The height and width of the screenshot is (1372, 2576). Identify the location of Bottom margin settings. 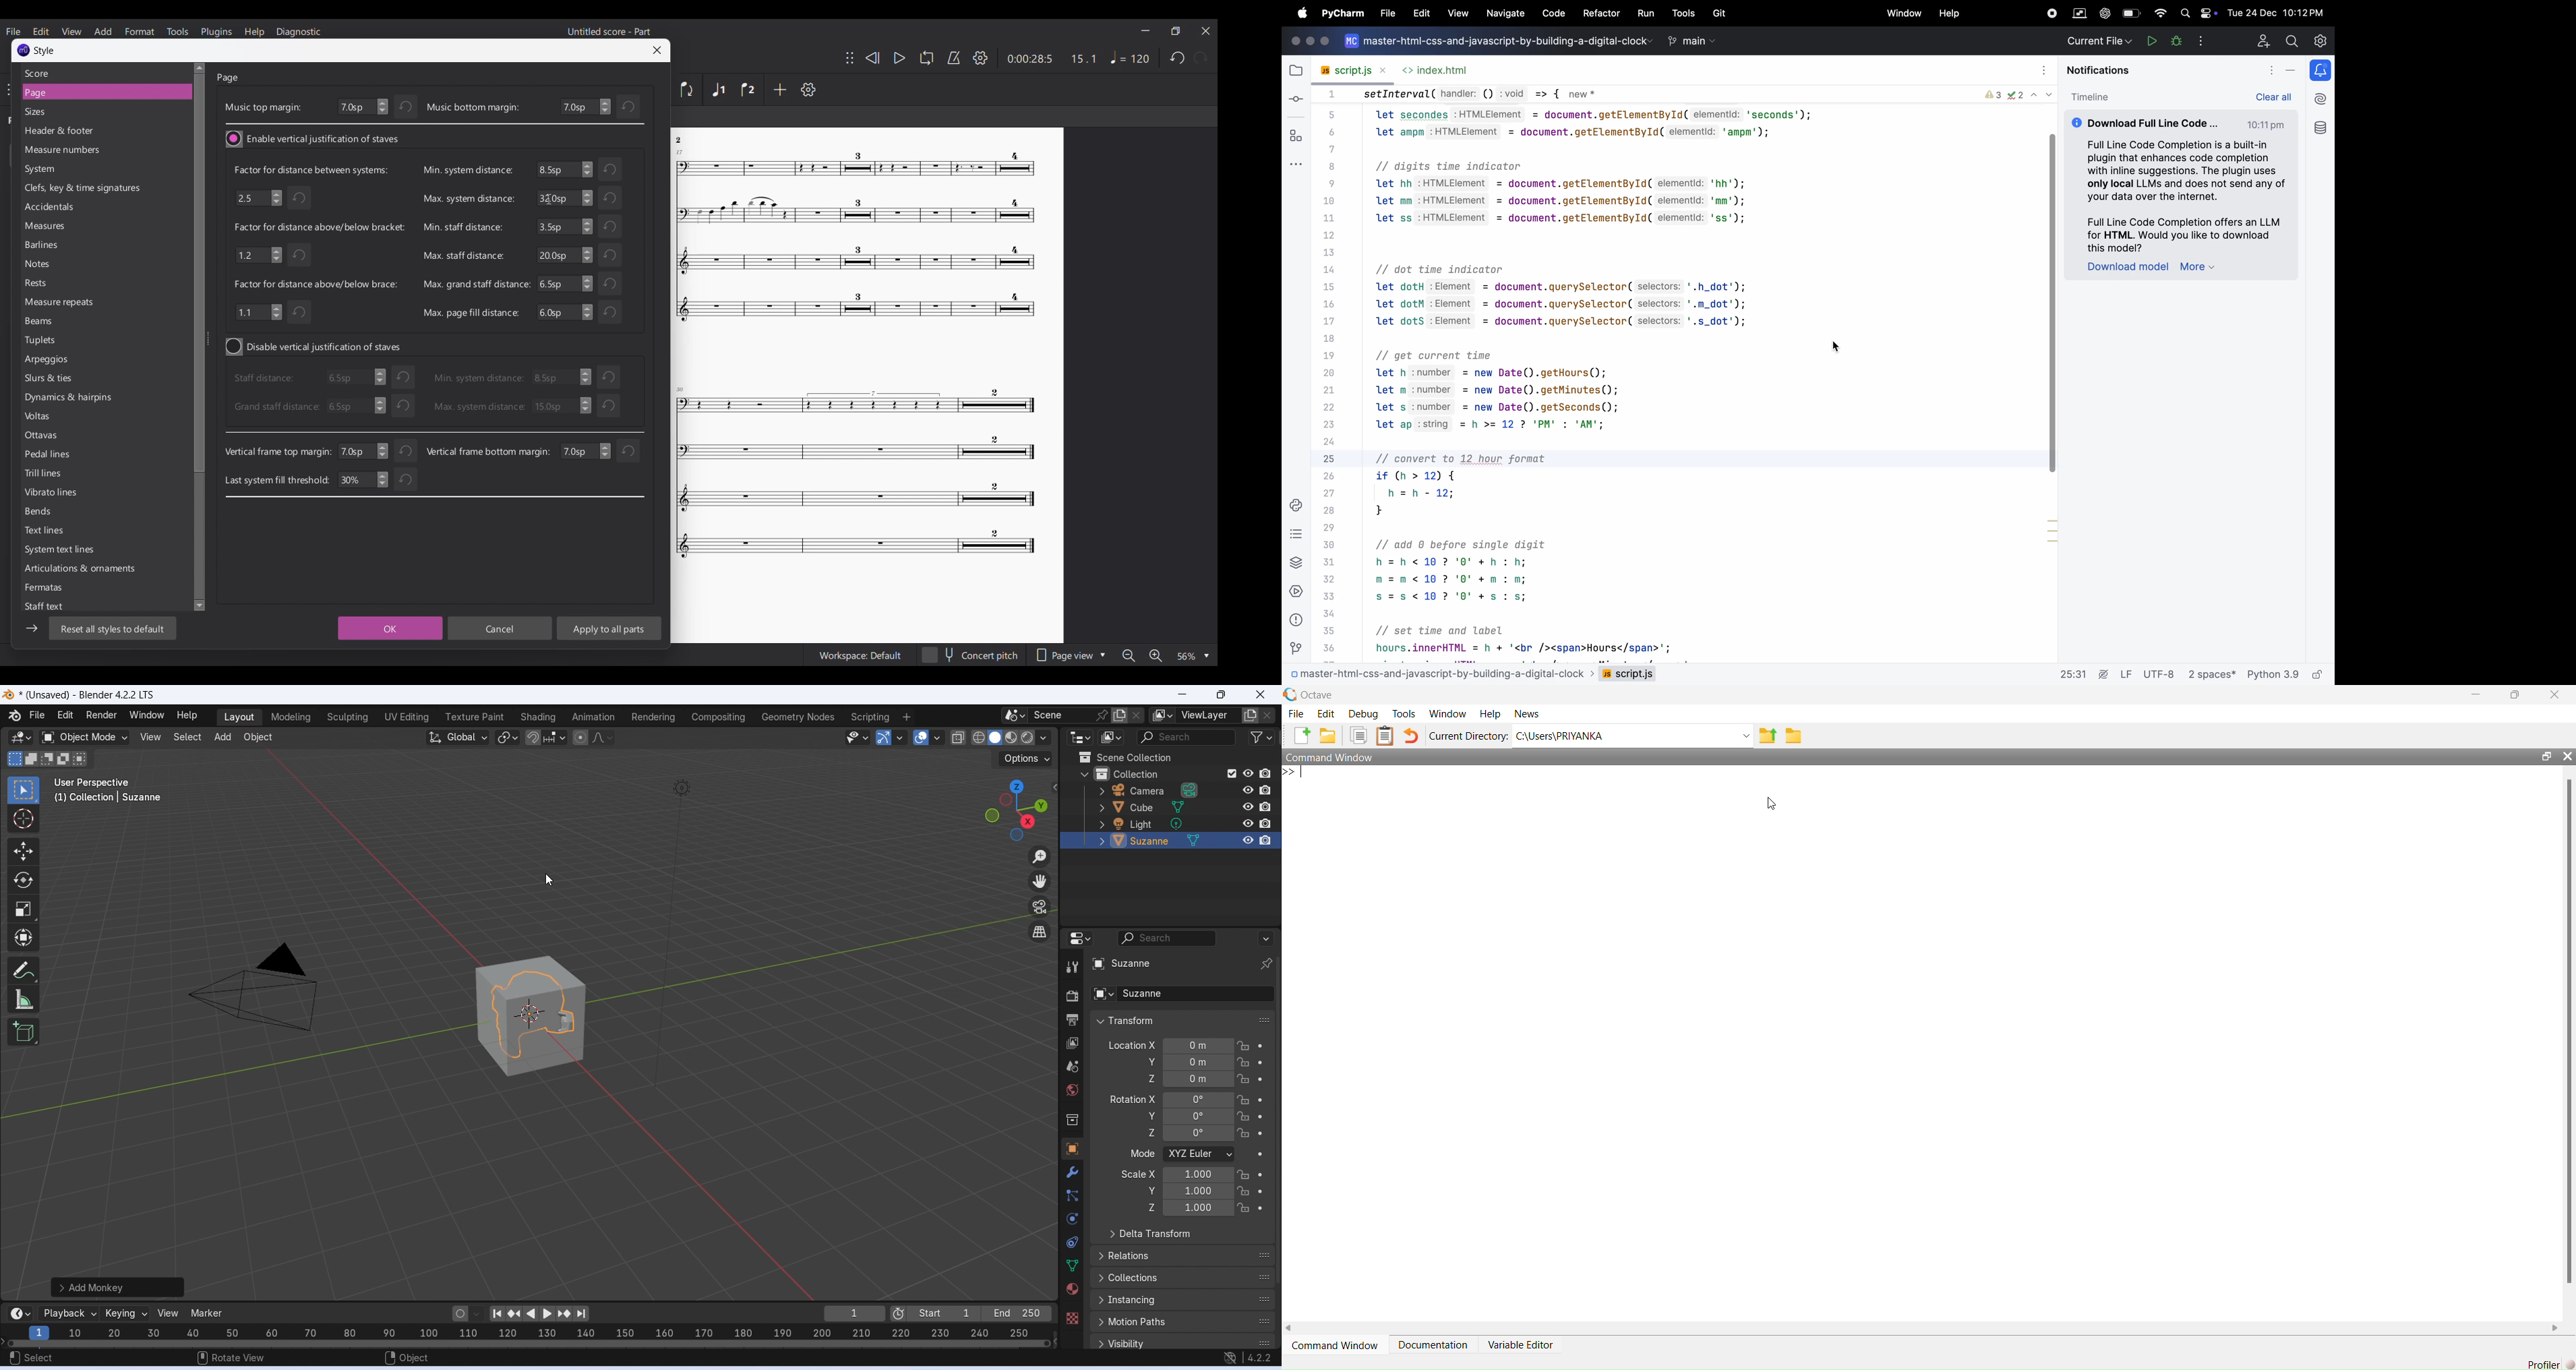
(585, 107).